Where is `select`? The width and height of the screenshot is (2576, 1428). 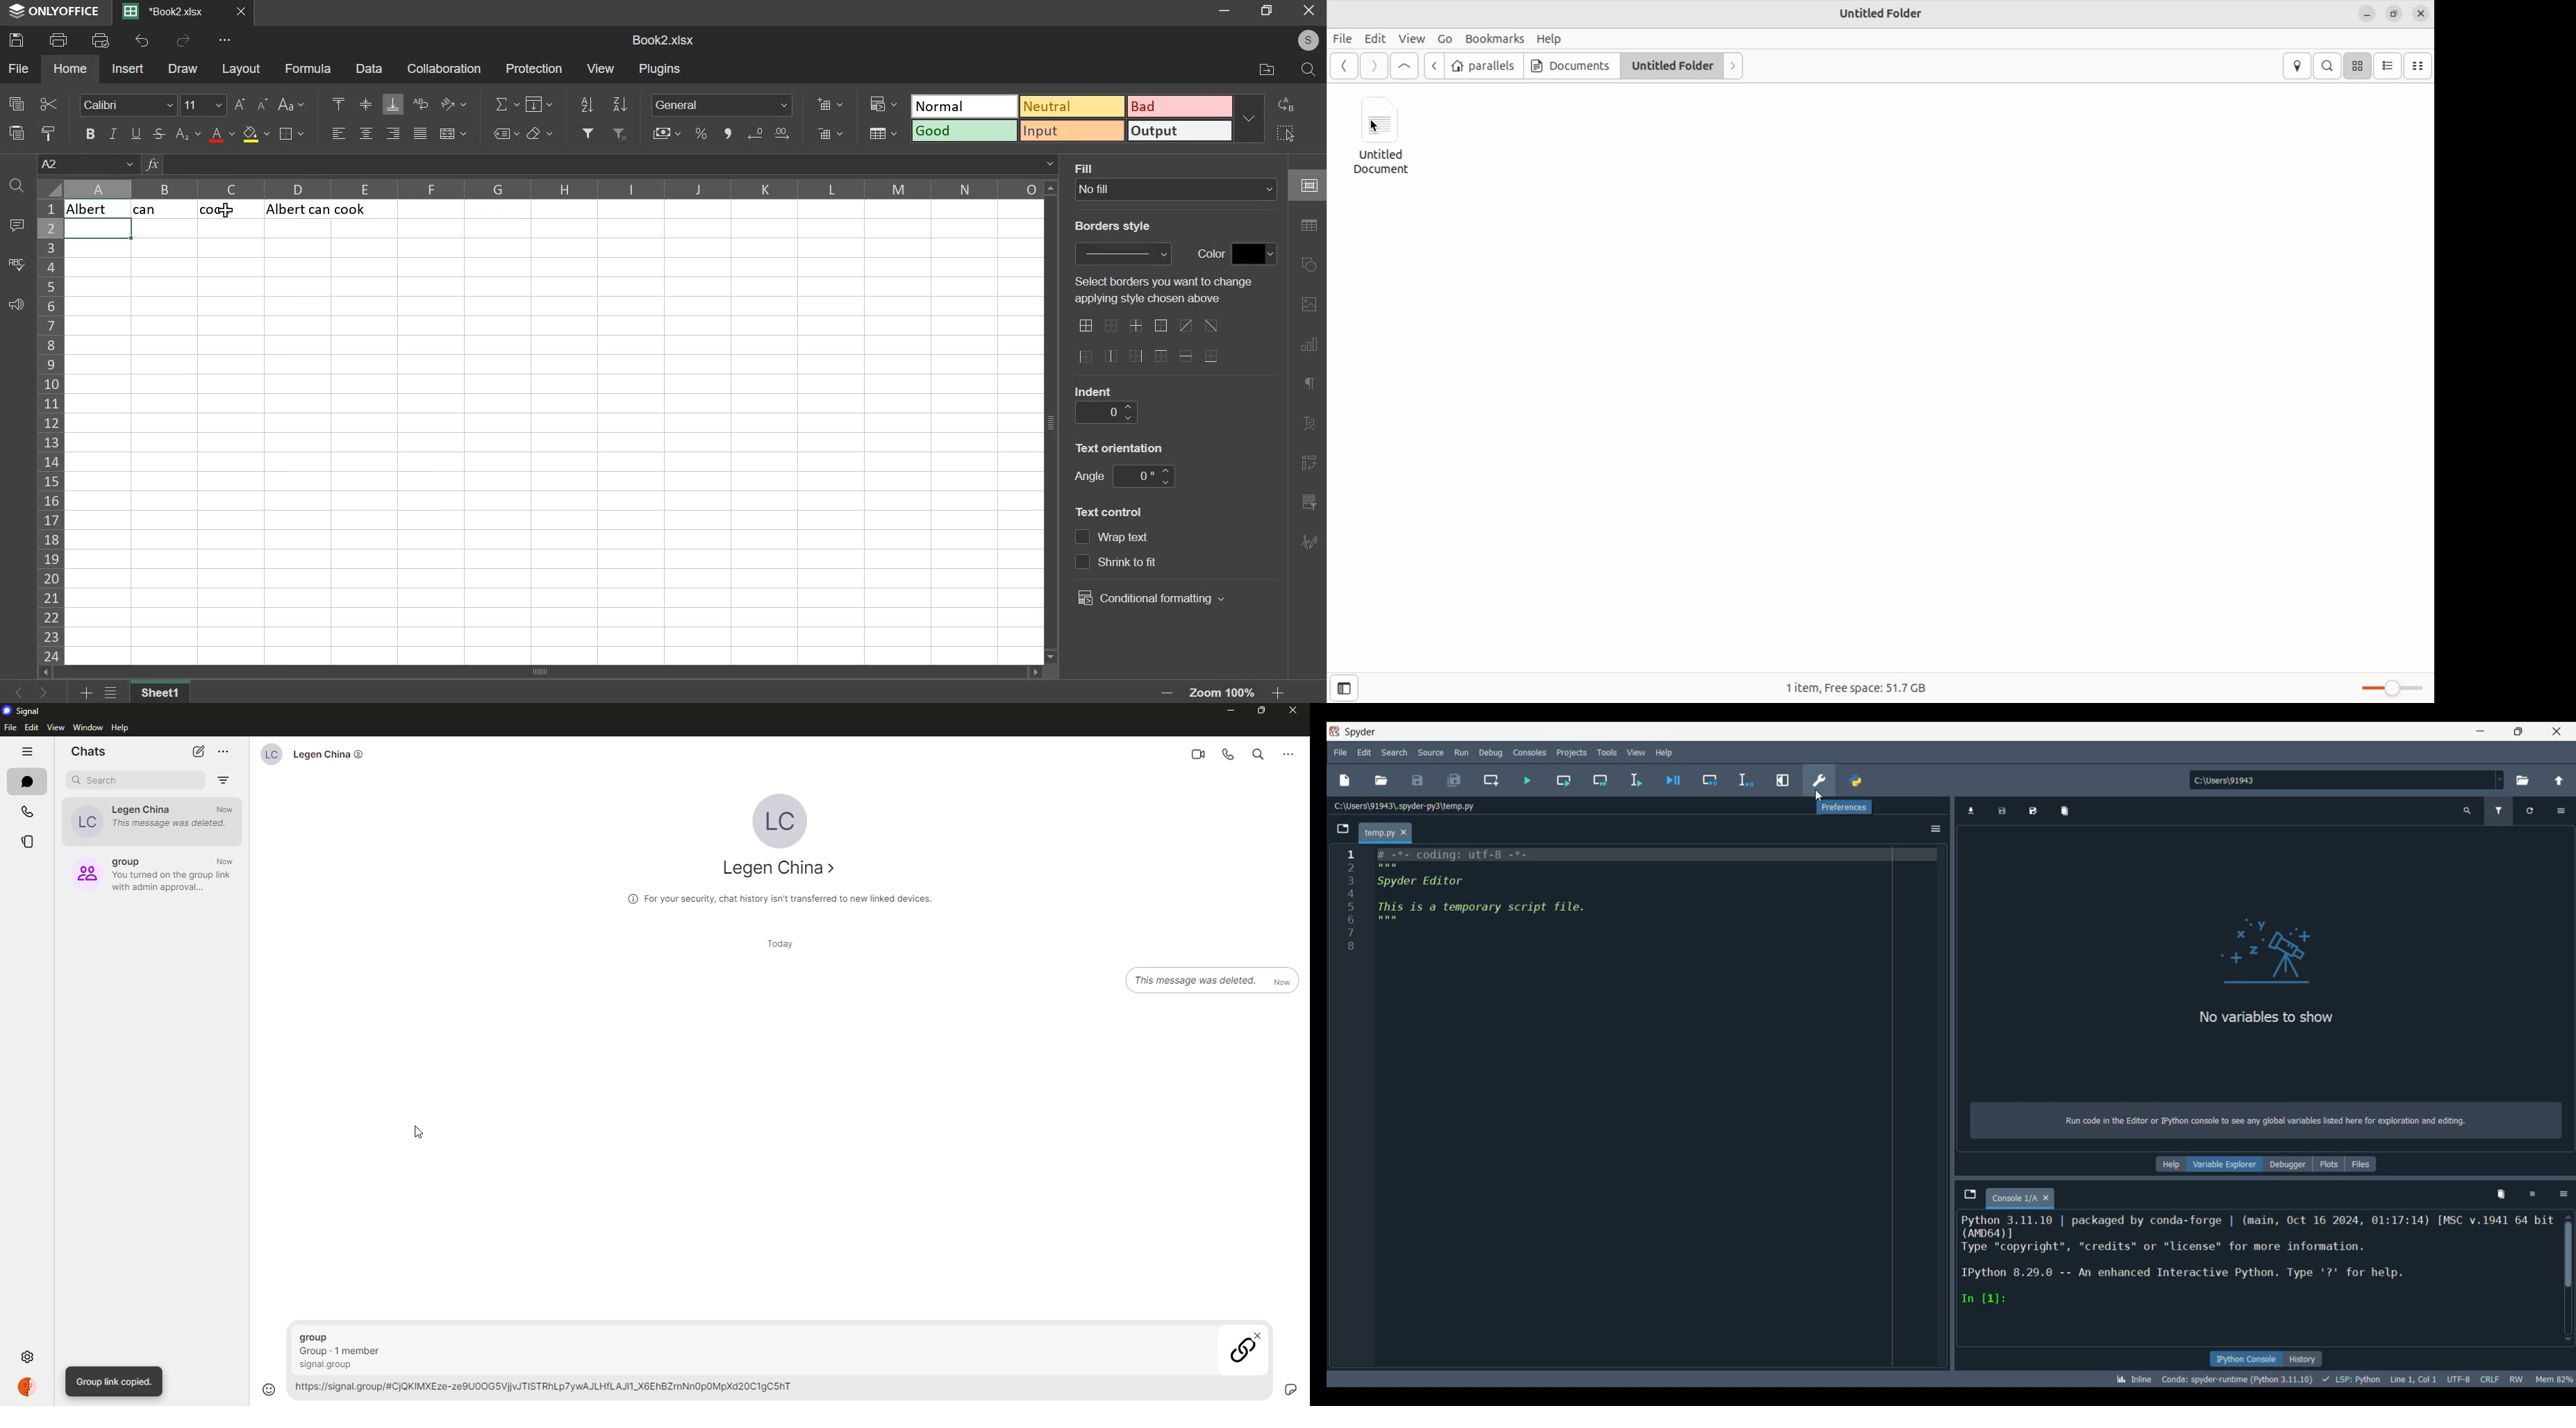 select is located at coordinates (1293, 133).